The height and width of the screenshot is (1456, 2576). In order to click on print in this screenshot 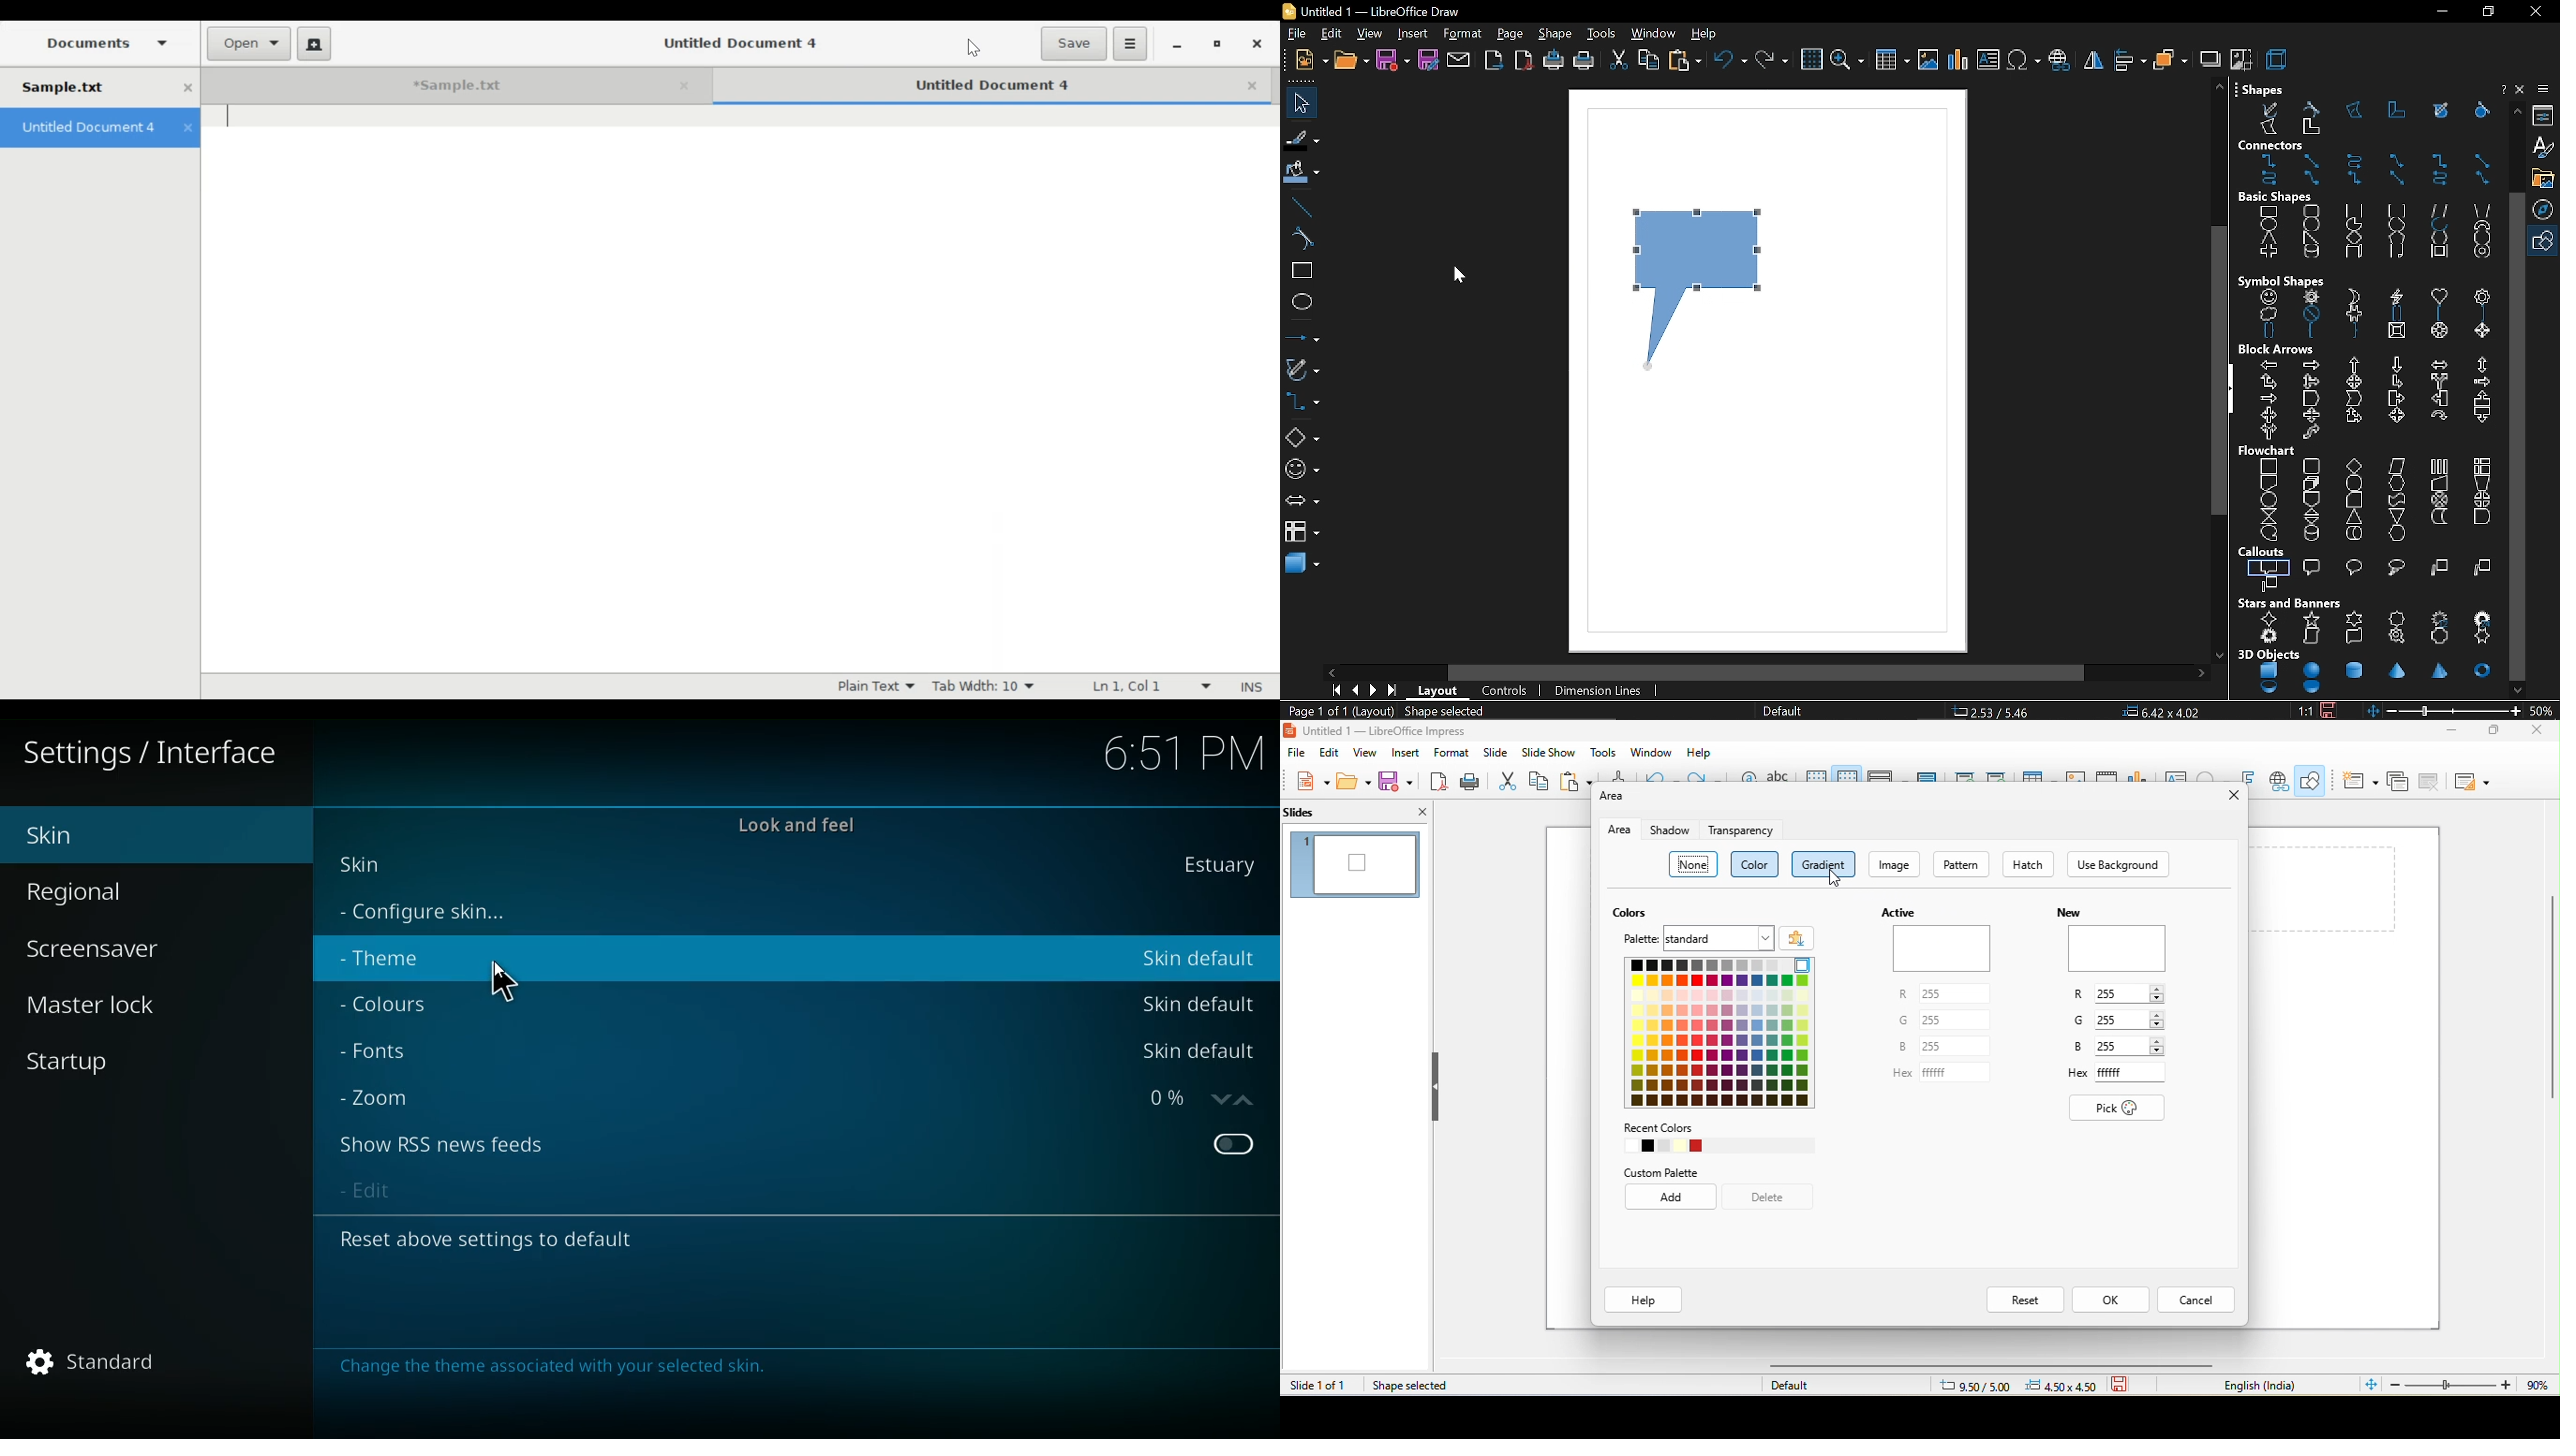, I will do `click(1585, 62)`.